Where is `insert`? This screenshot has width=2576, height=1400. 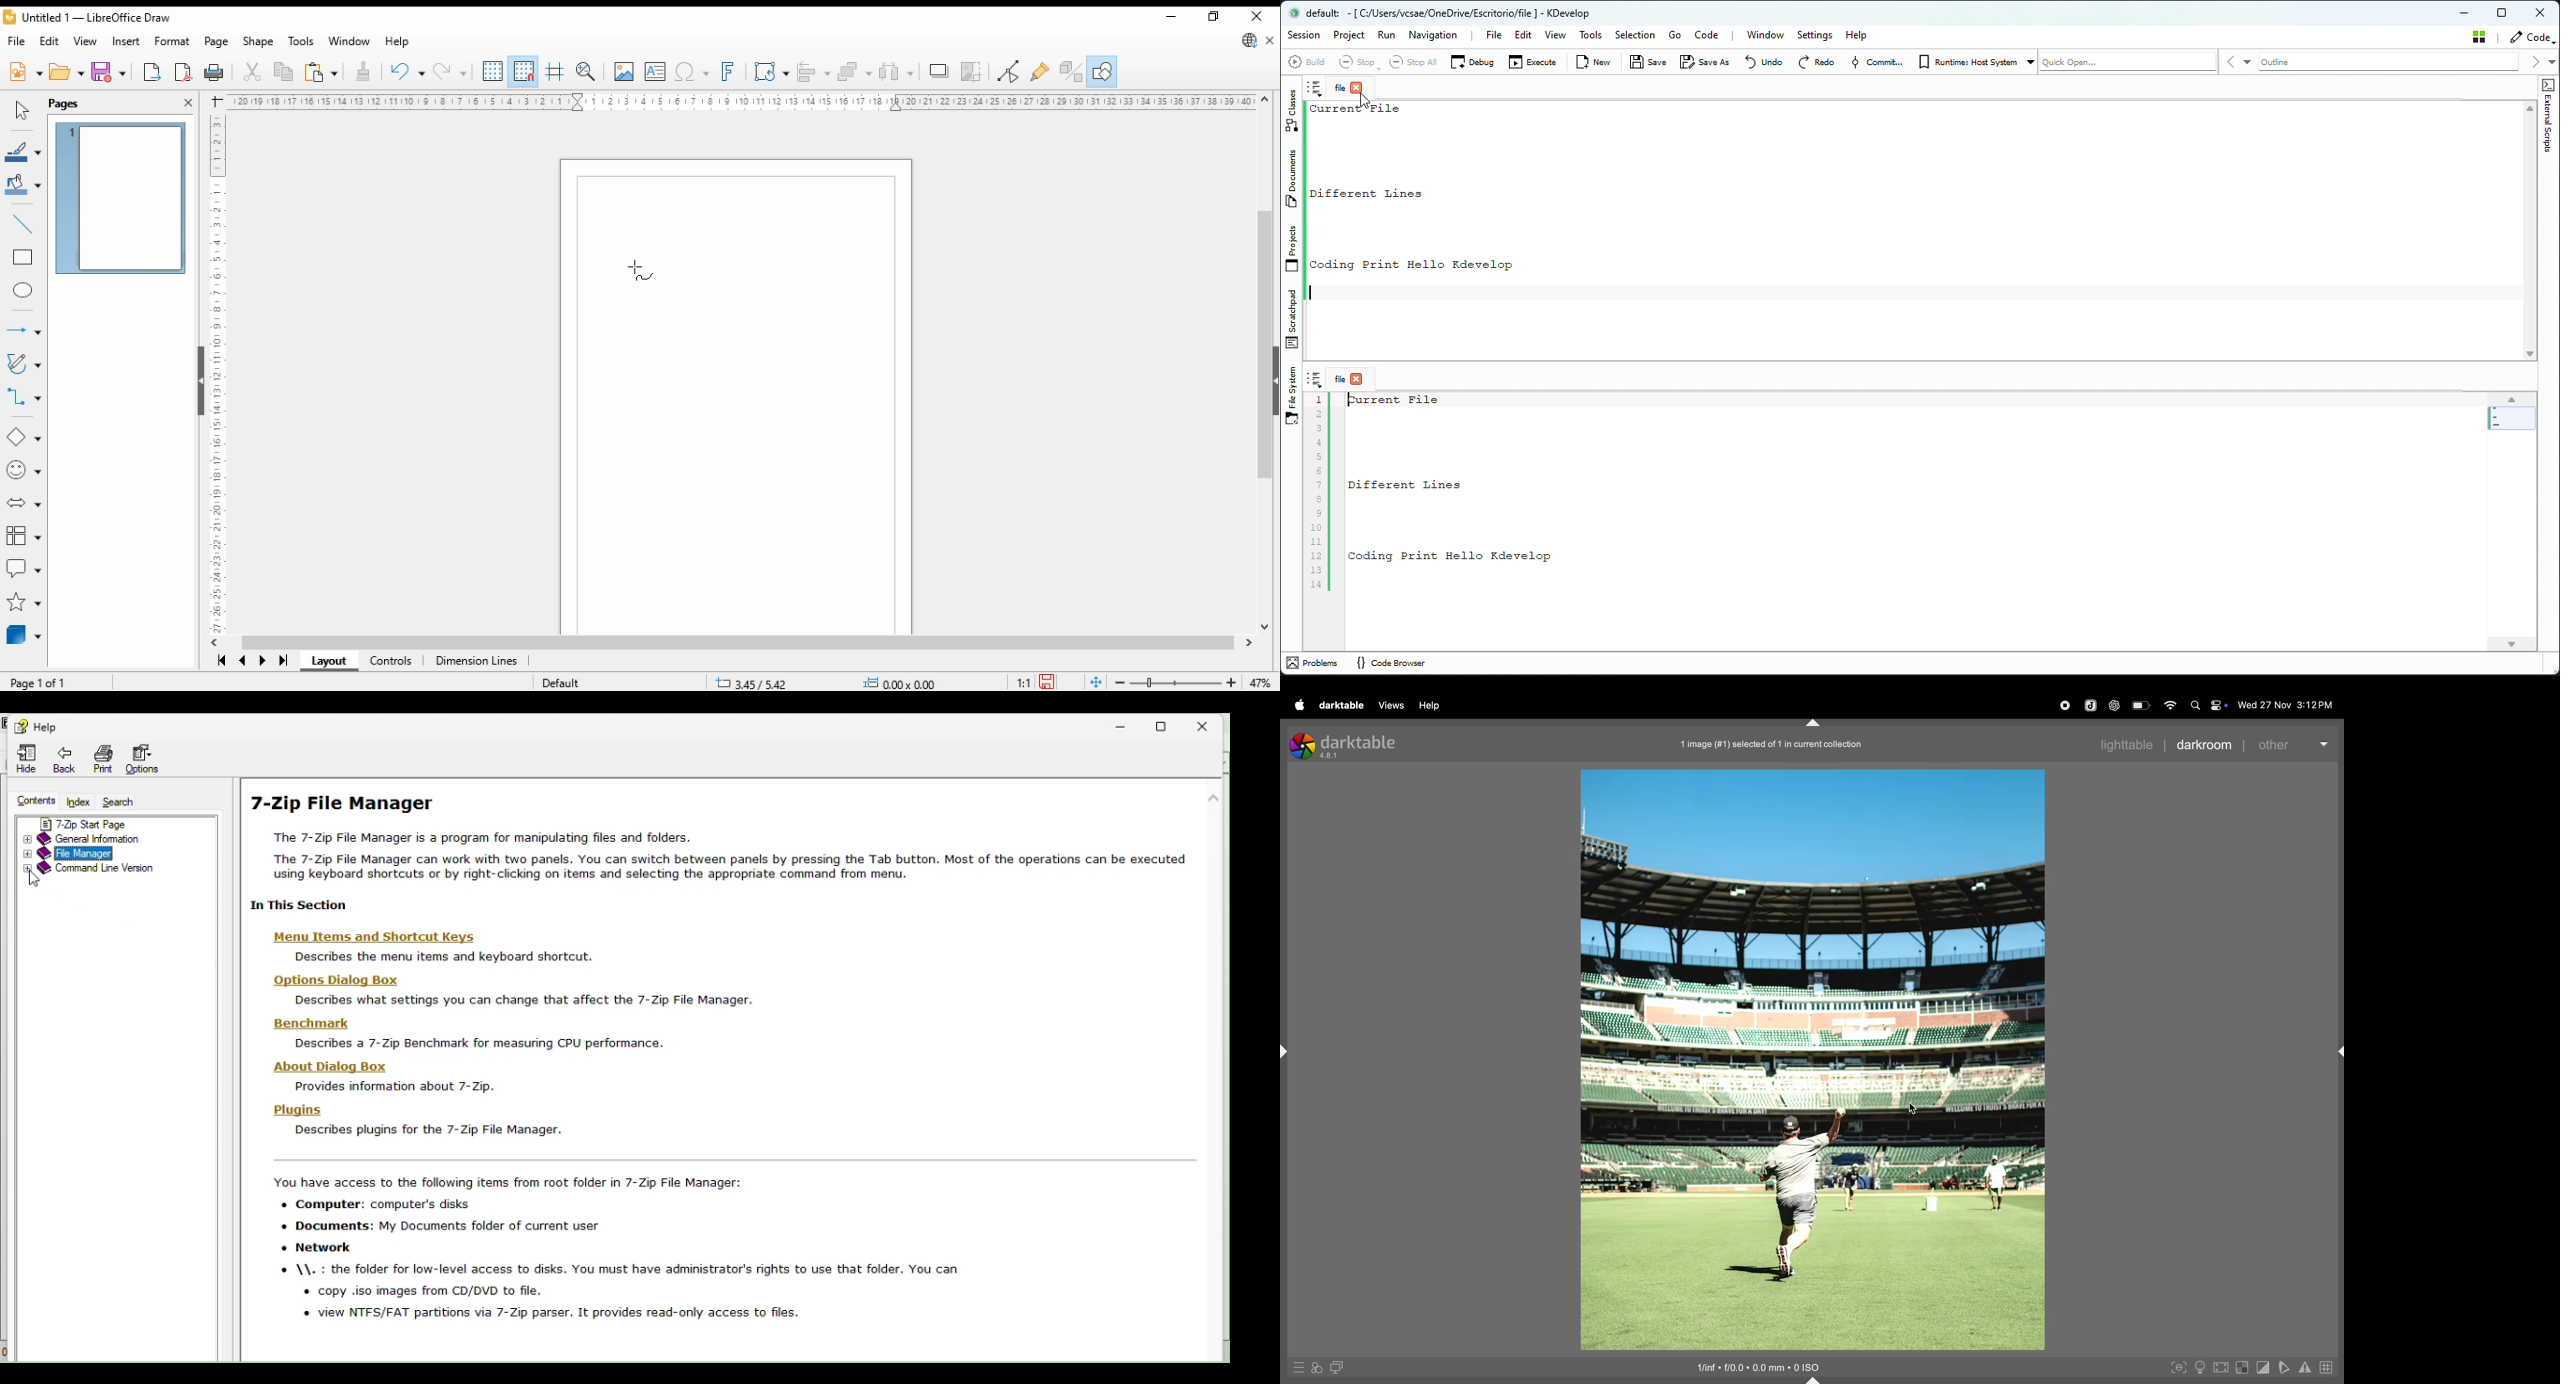
insert is located at coordinates (125, 41).